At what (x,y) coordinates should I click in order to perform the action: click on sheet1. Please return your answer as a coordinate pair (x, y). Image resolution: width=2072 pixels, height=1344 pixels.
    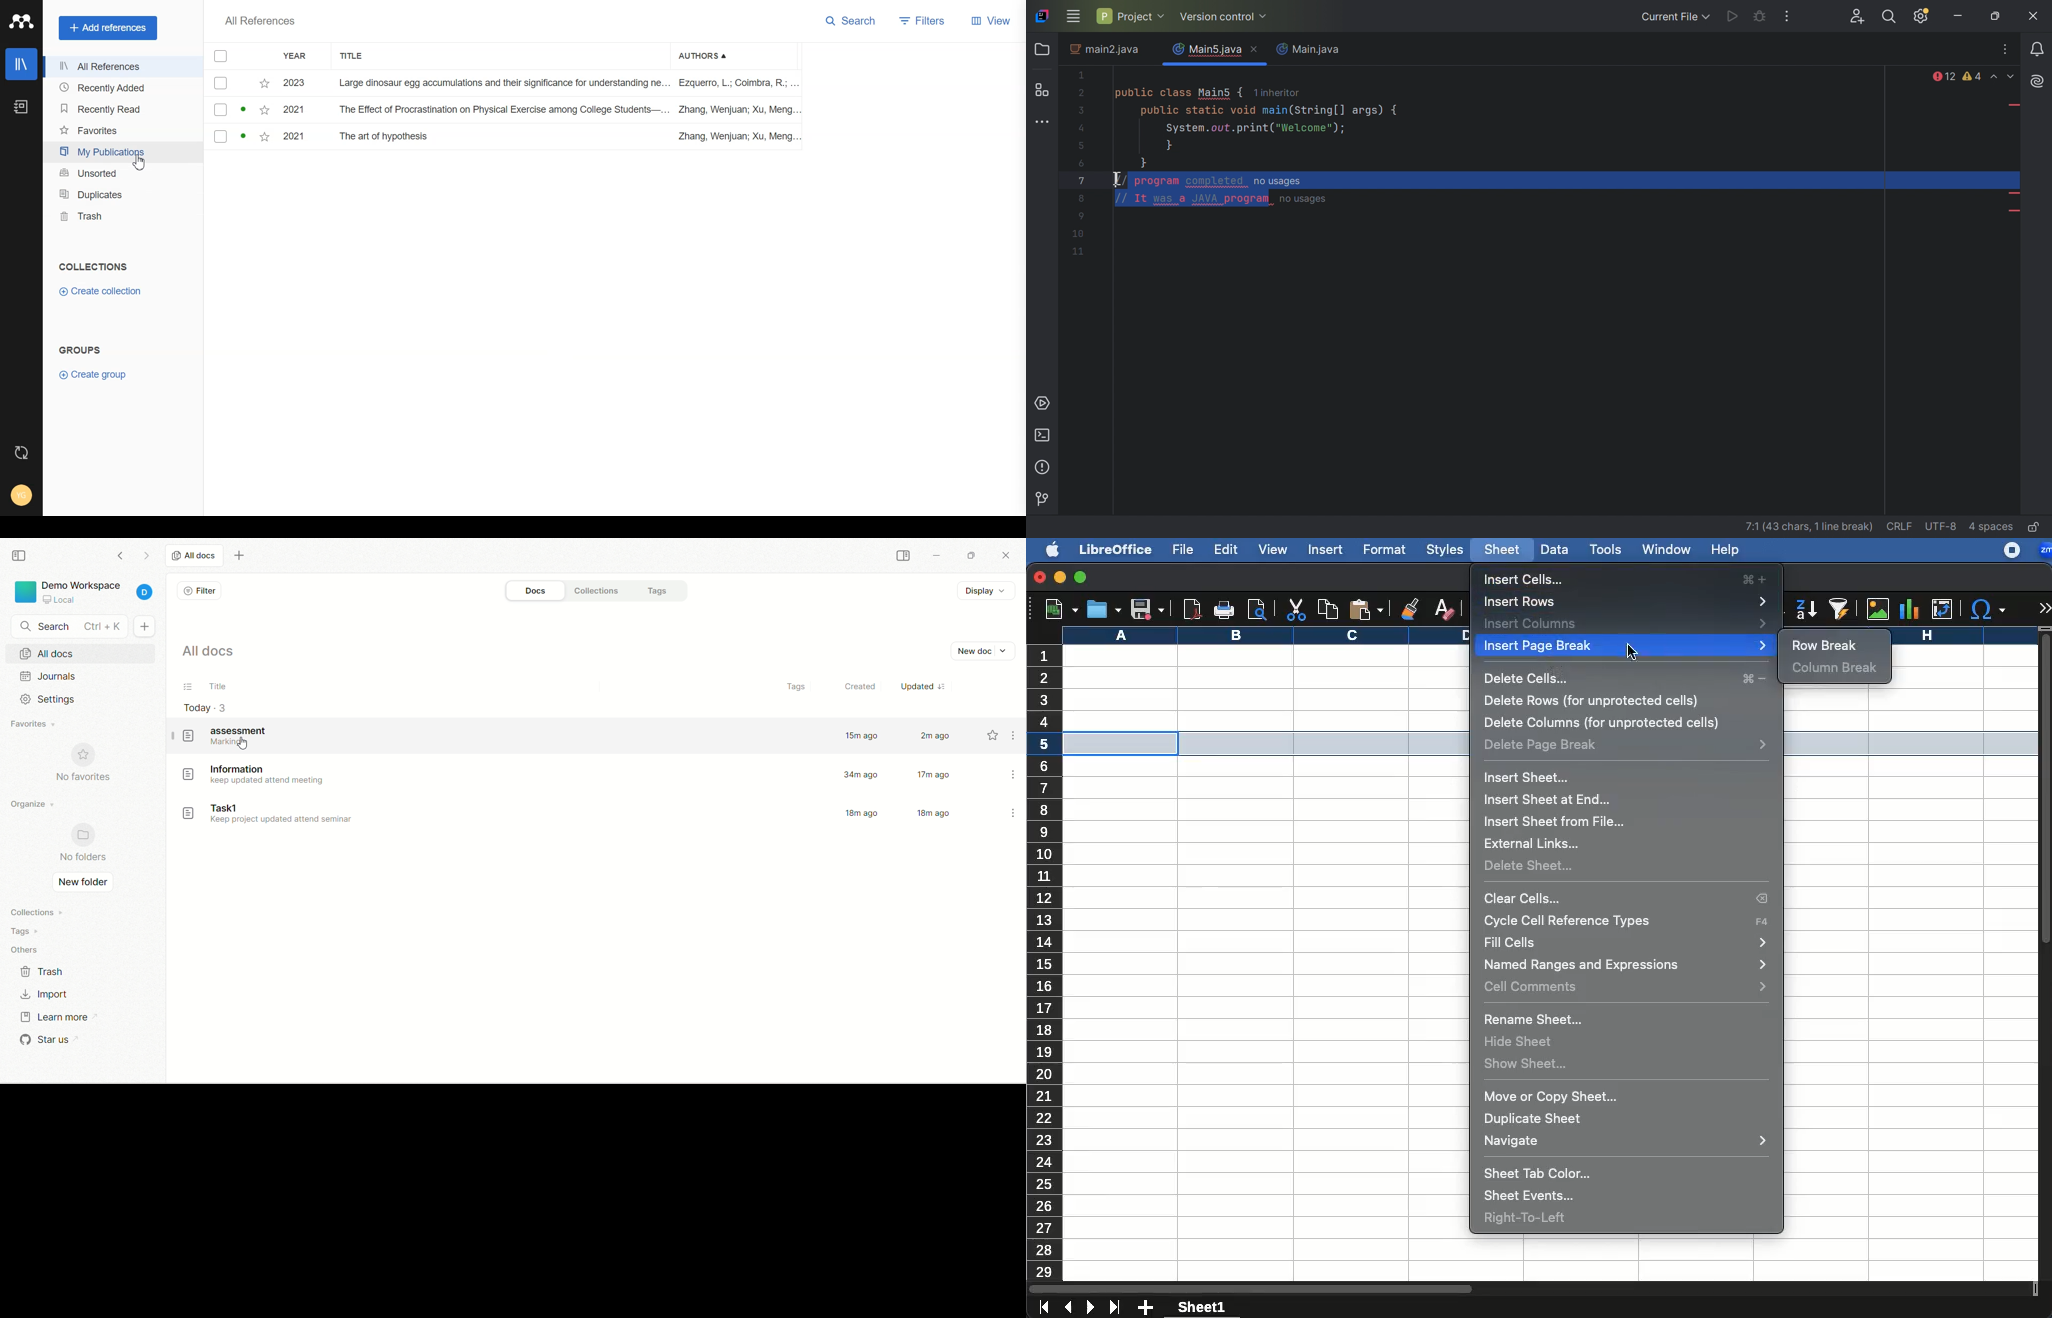
    Looking at the image, I should click on (1201, 1309).